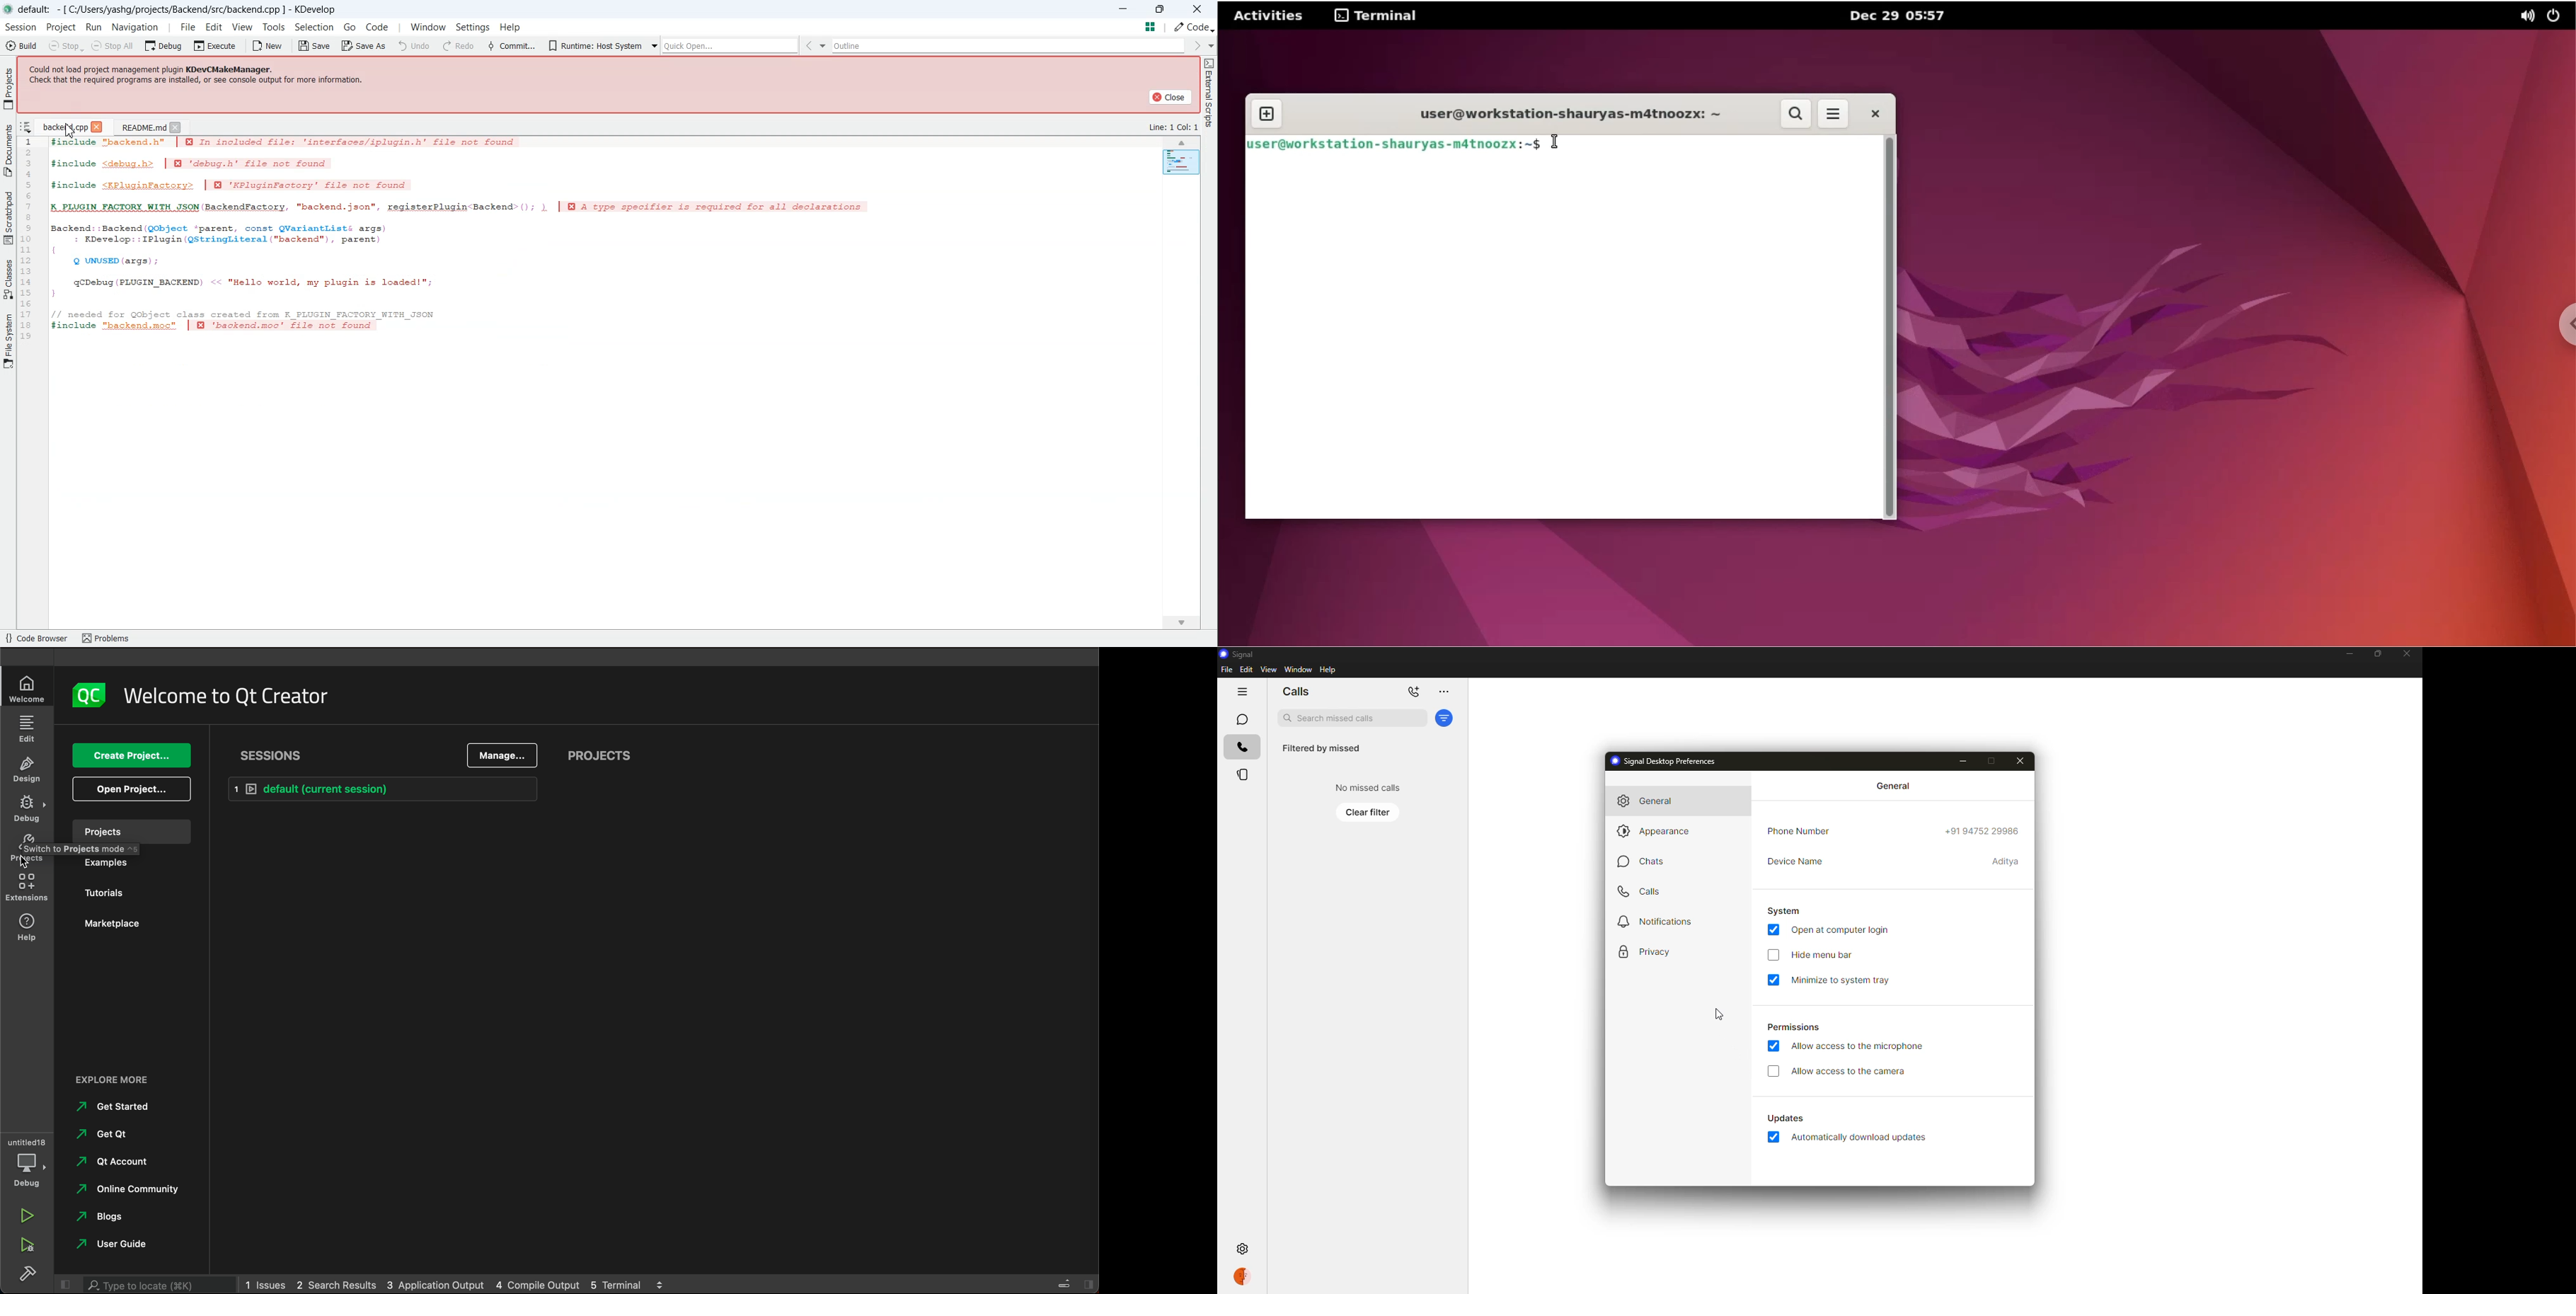  What do you see at coordinates (1265, 113) in the screenshot?
I see `new tab` at bounding box center [1265, 113].